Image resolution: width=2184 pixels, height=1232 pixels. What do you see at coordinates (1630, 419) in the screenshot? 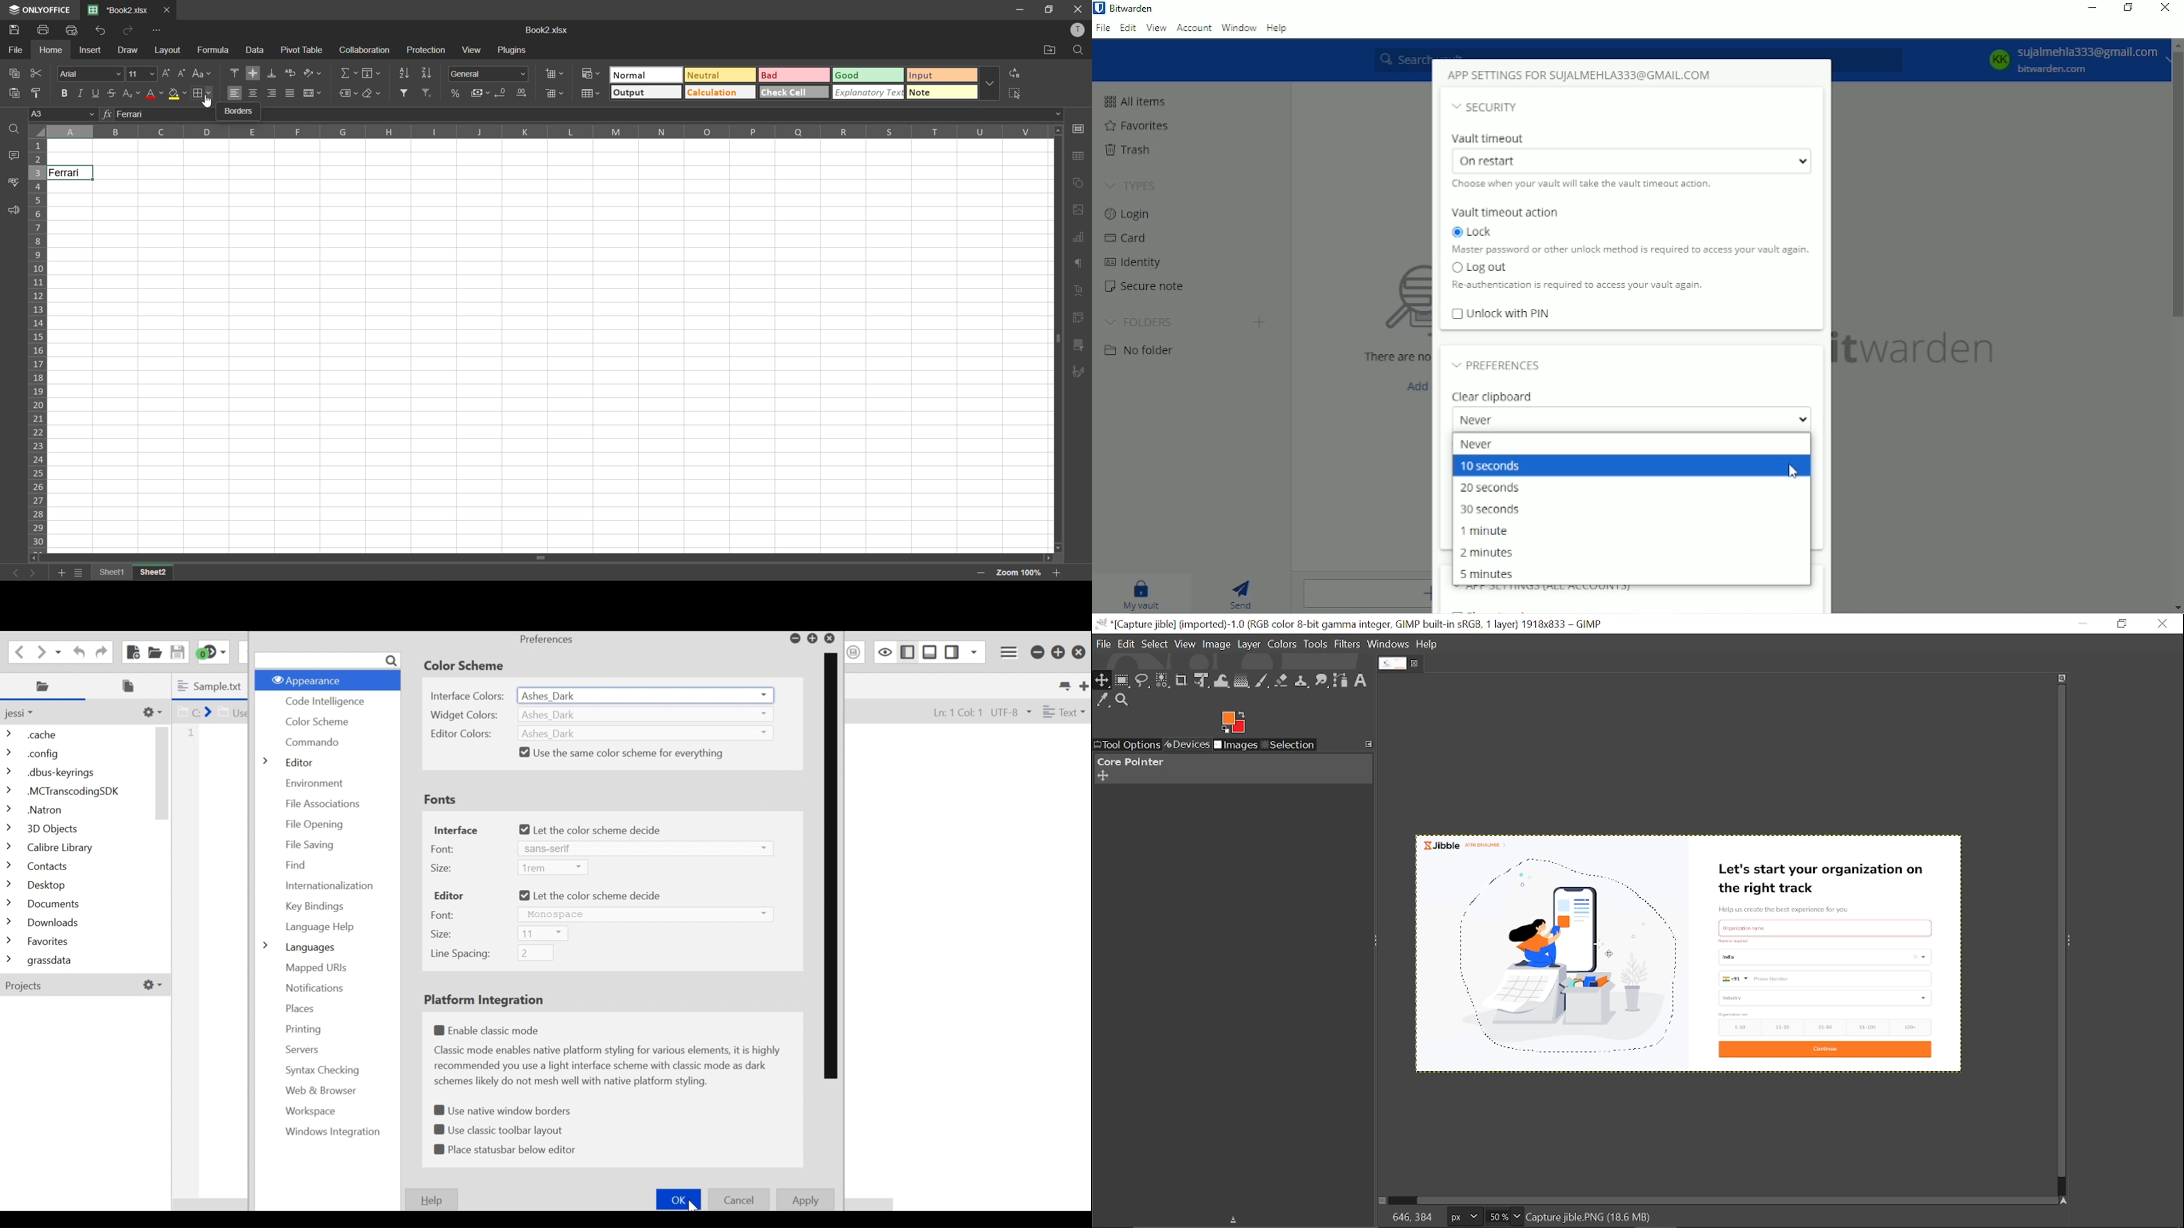
I see `Never` at bounding box center [1630, 419].